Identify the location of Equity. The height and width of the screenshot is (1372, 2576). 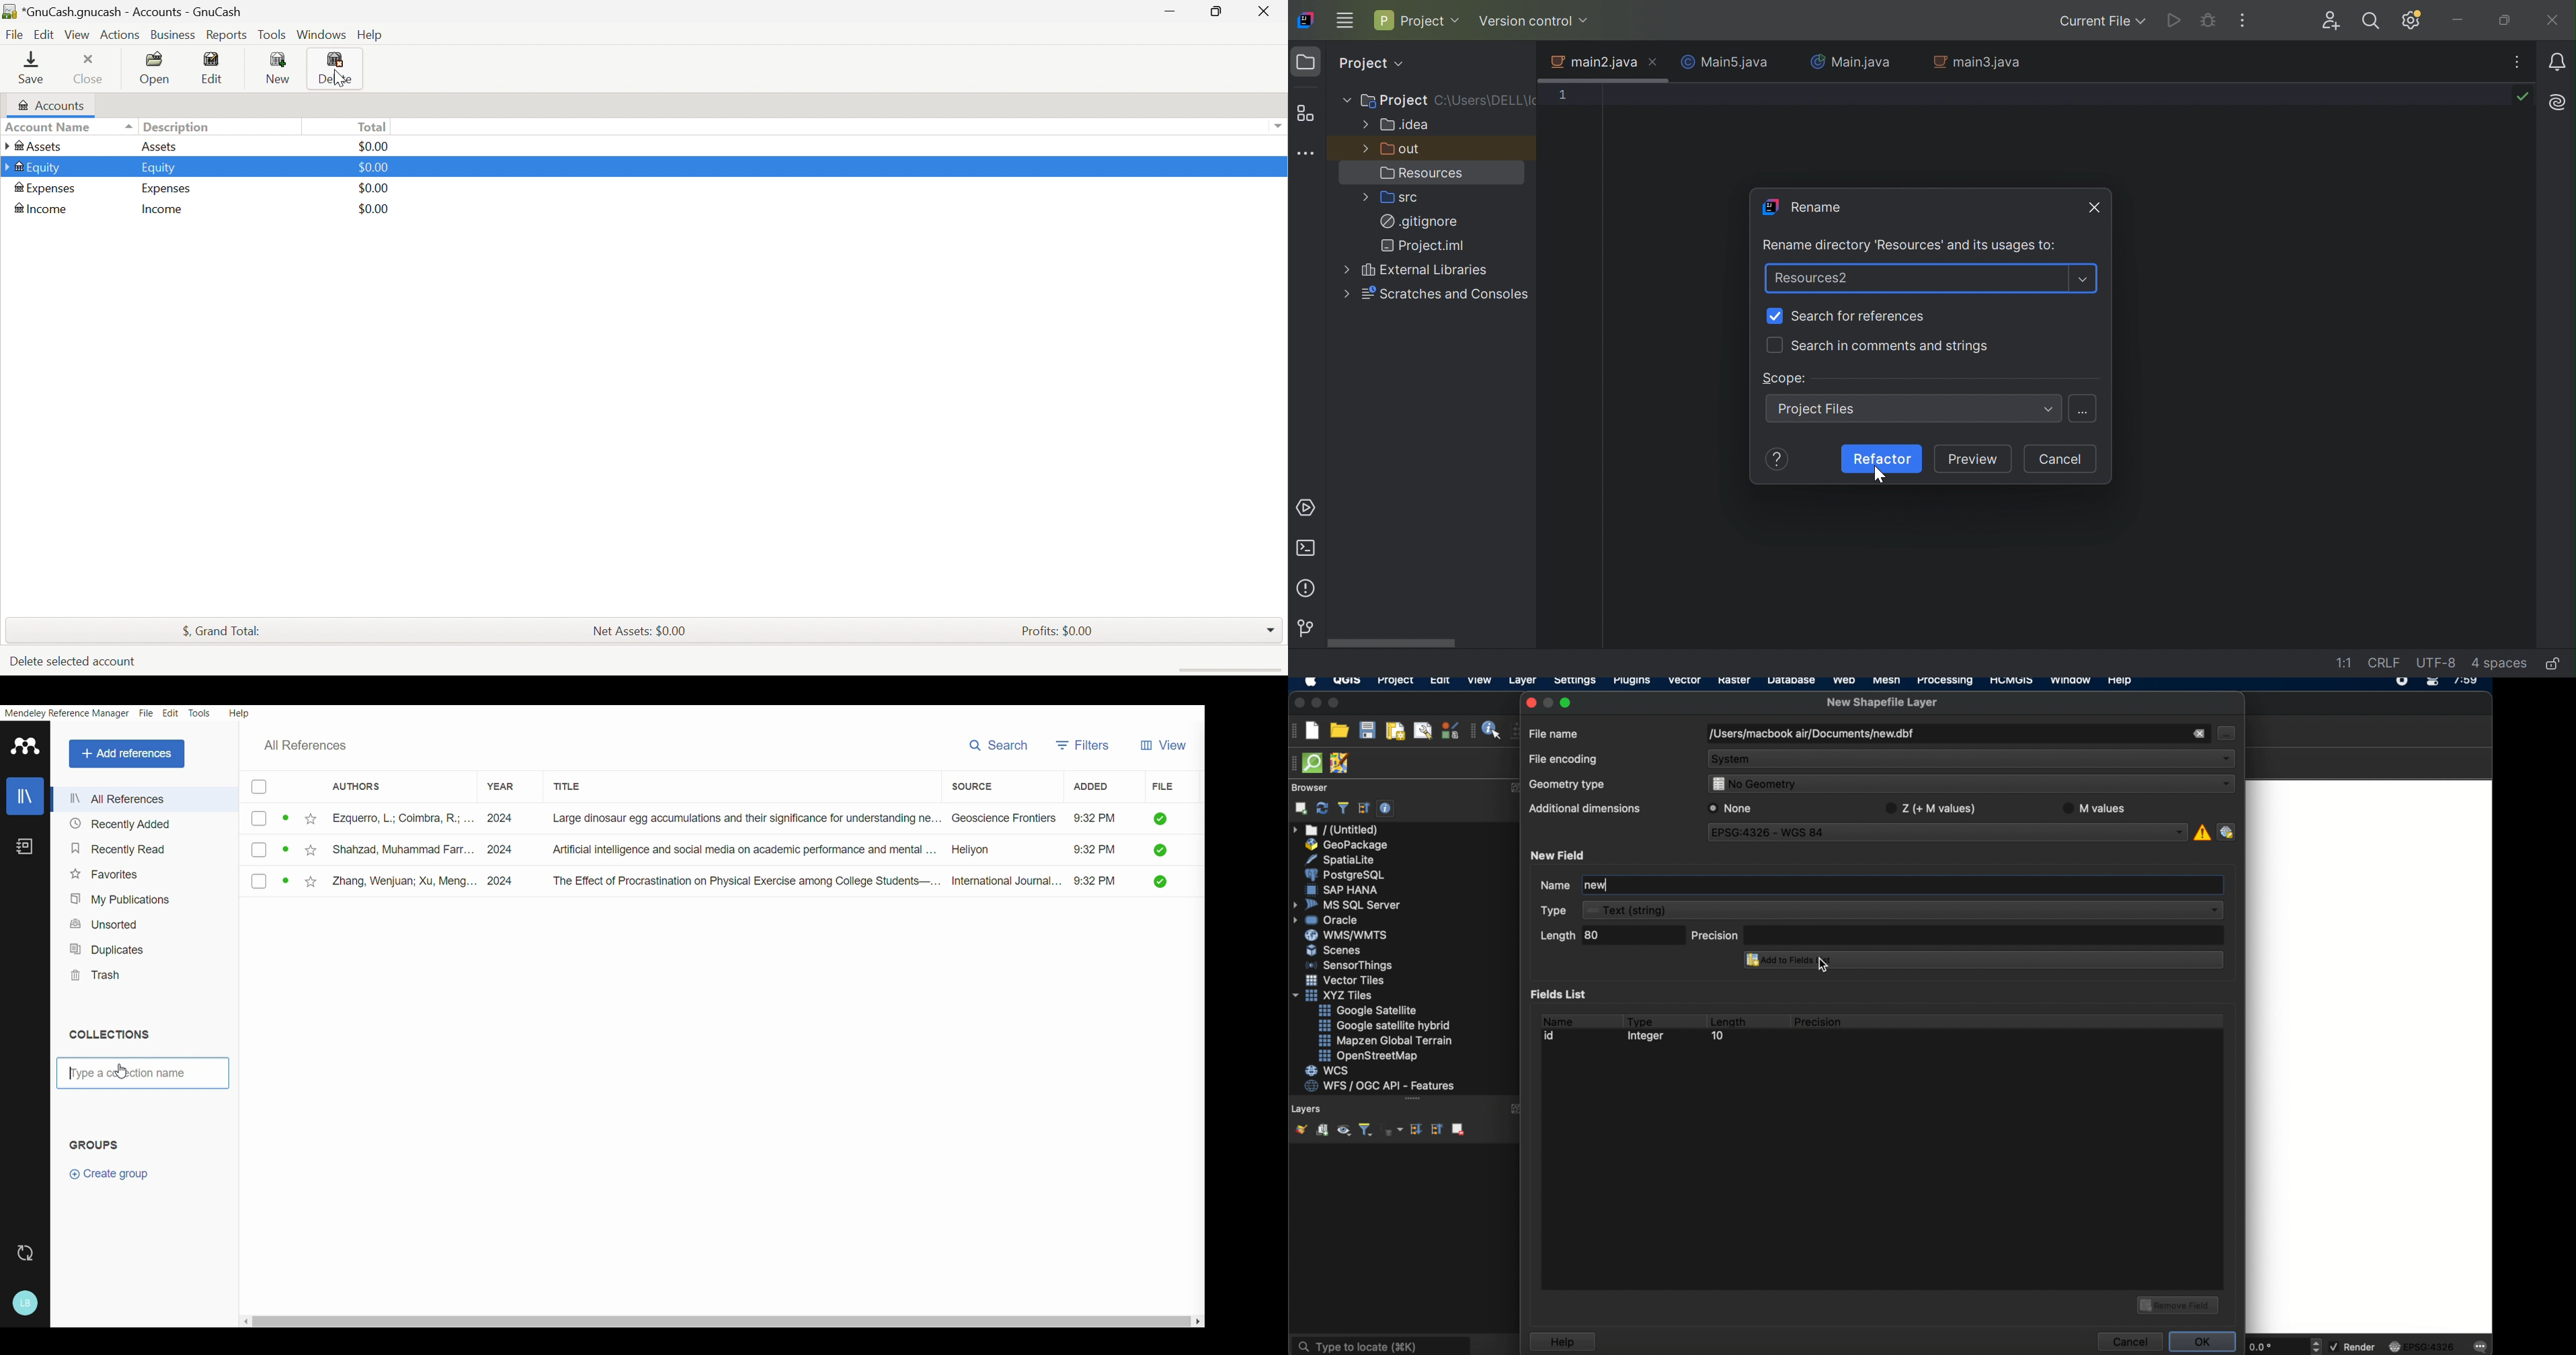
(34, 166).